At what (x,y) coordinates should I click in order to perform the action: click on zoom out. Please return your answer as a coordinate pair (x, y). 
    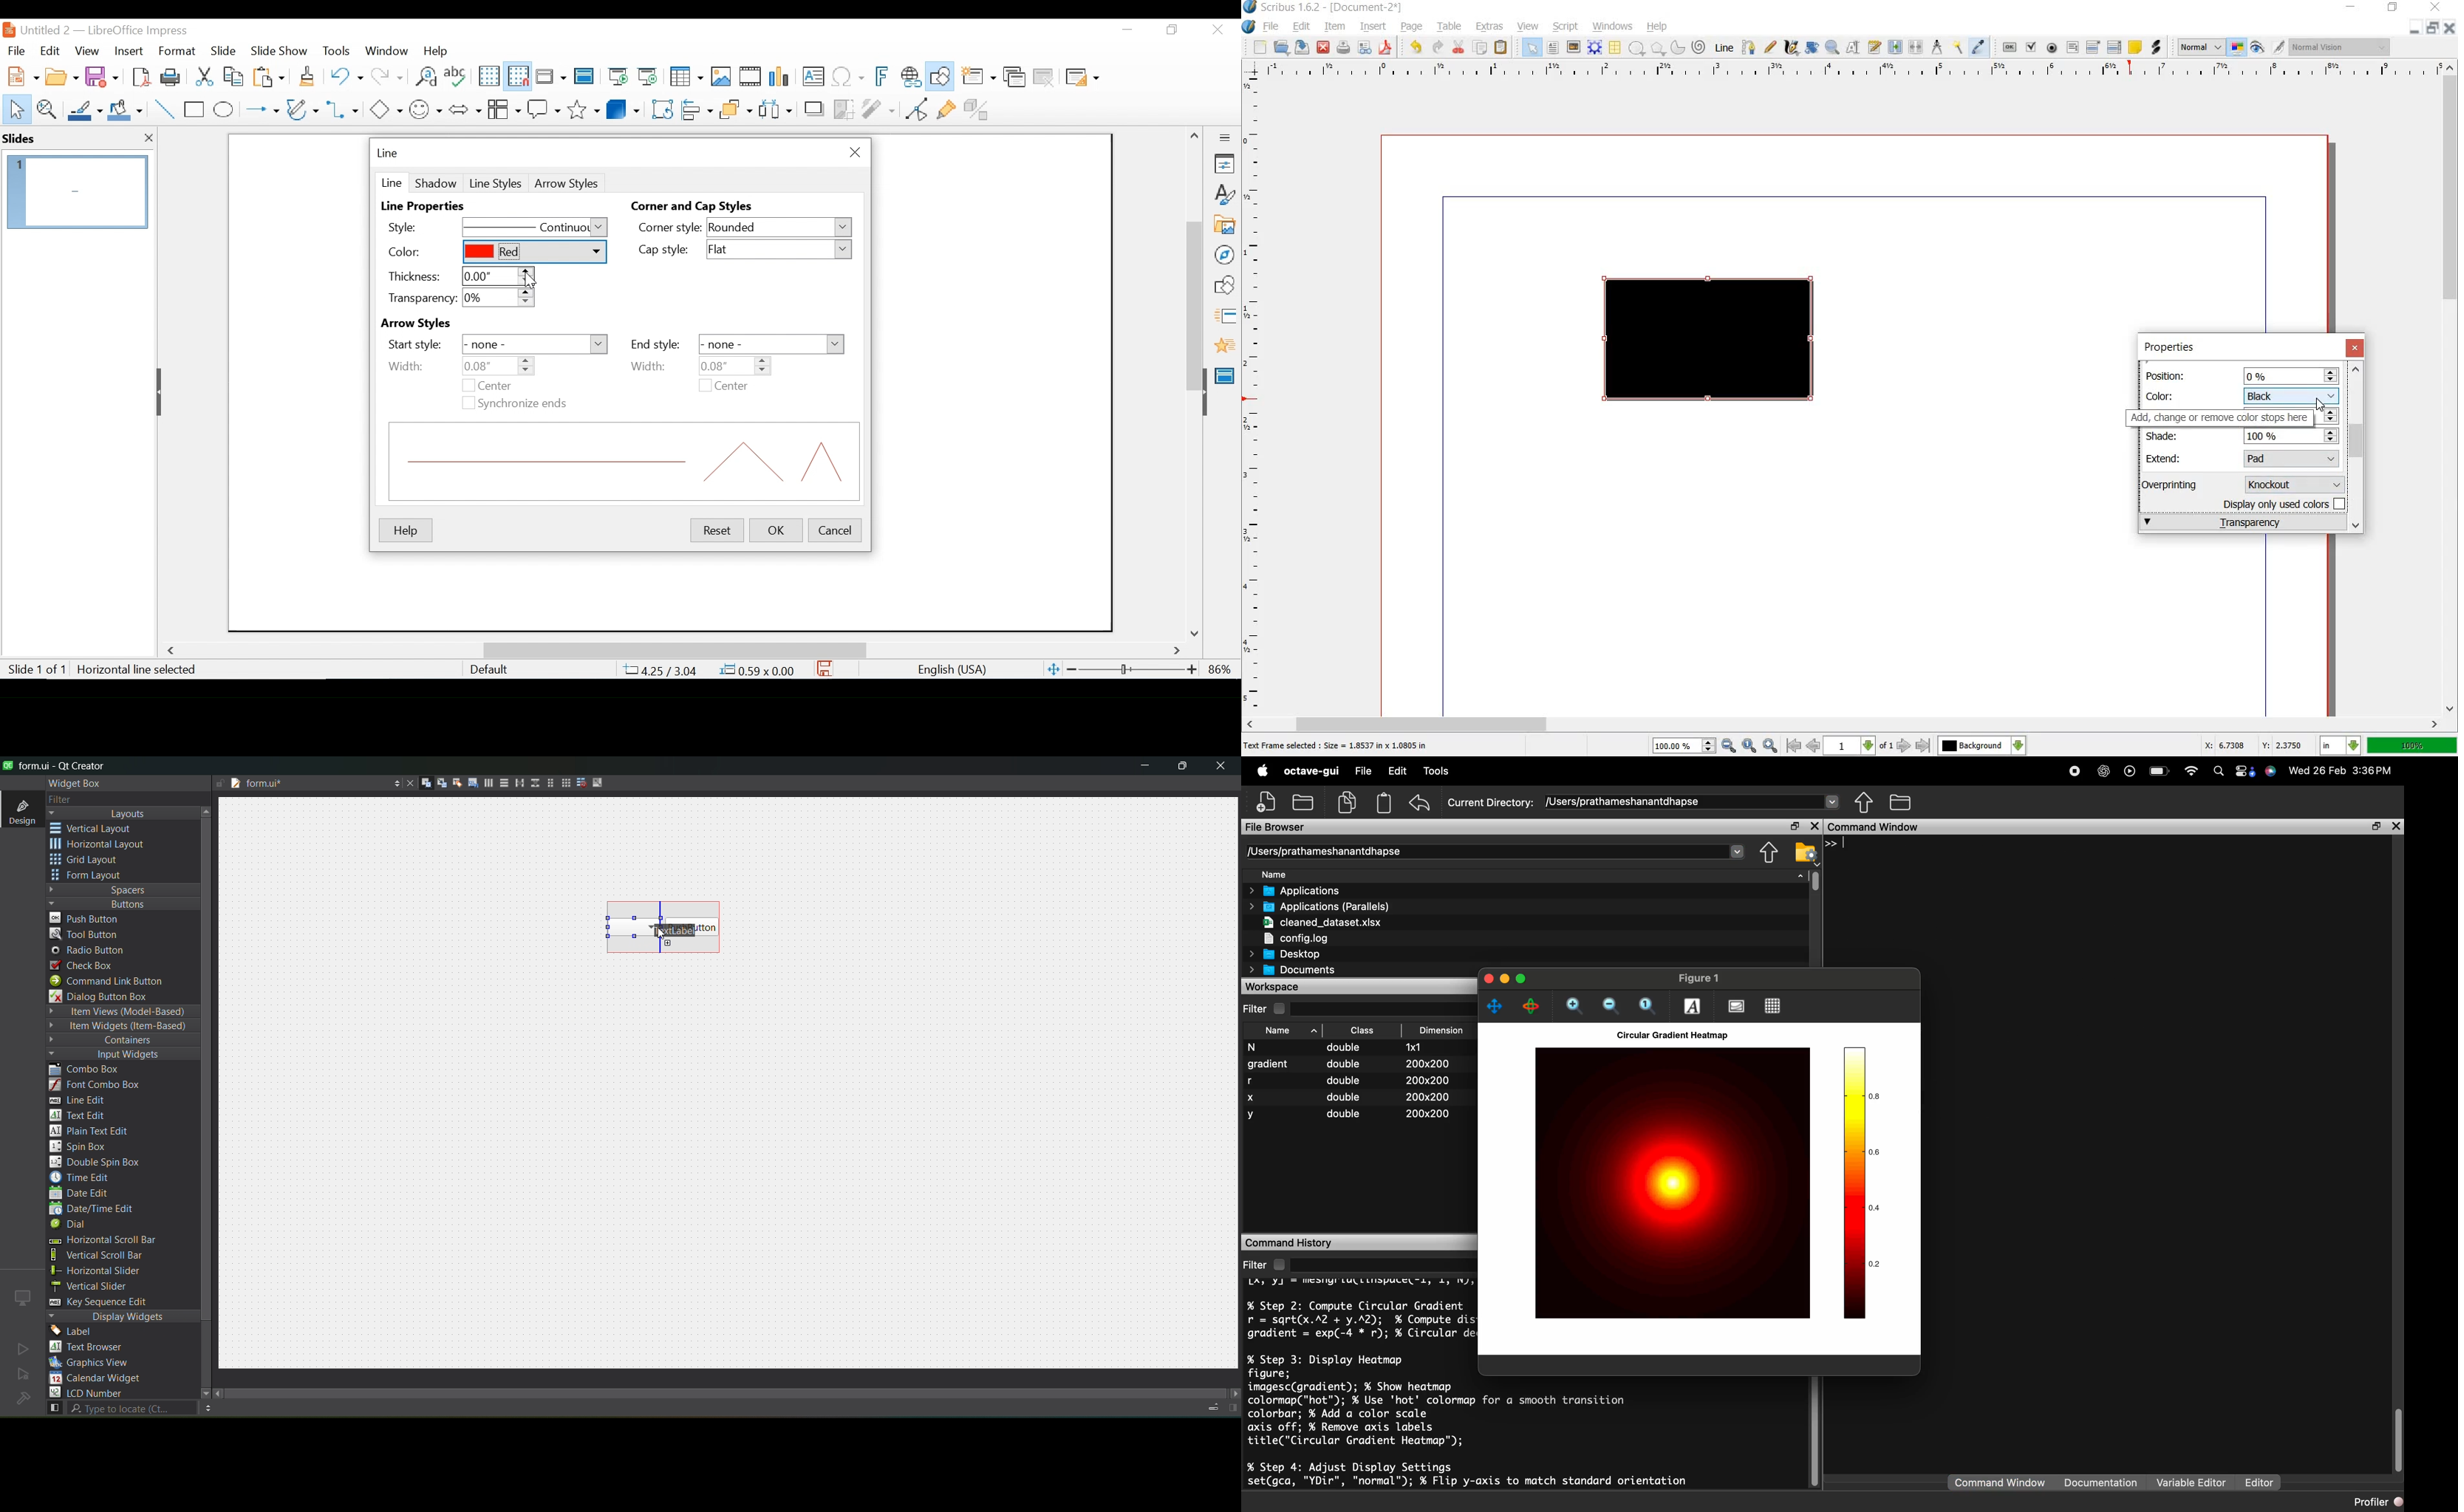
    Looking at the image, I should click on (1608, 1006).